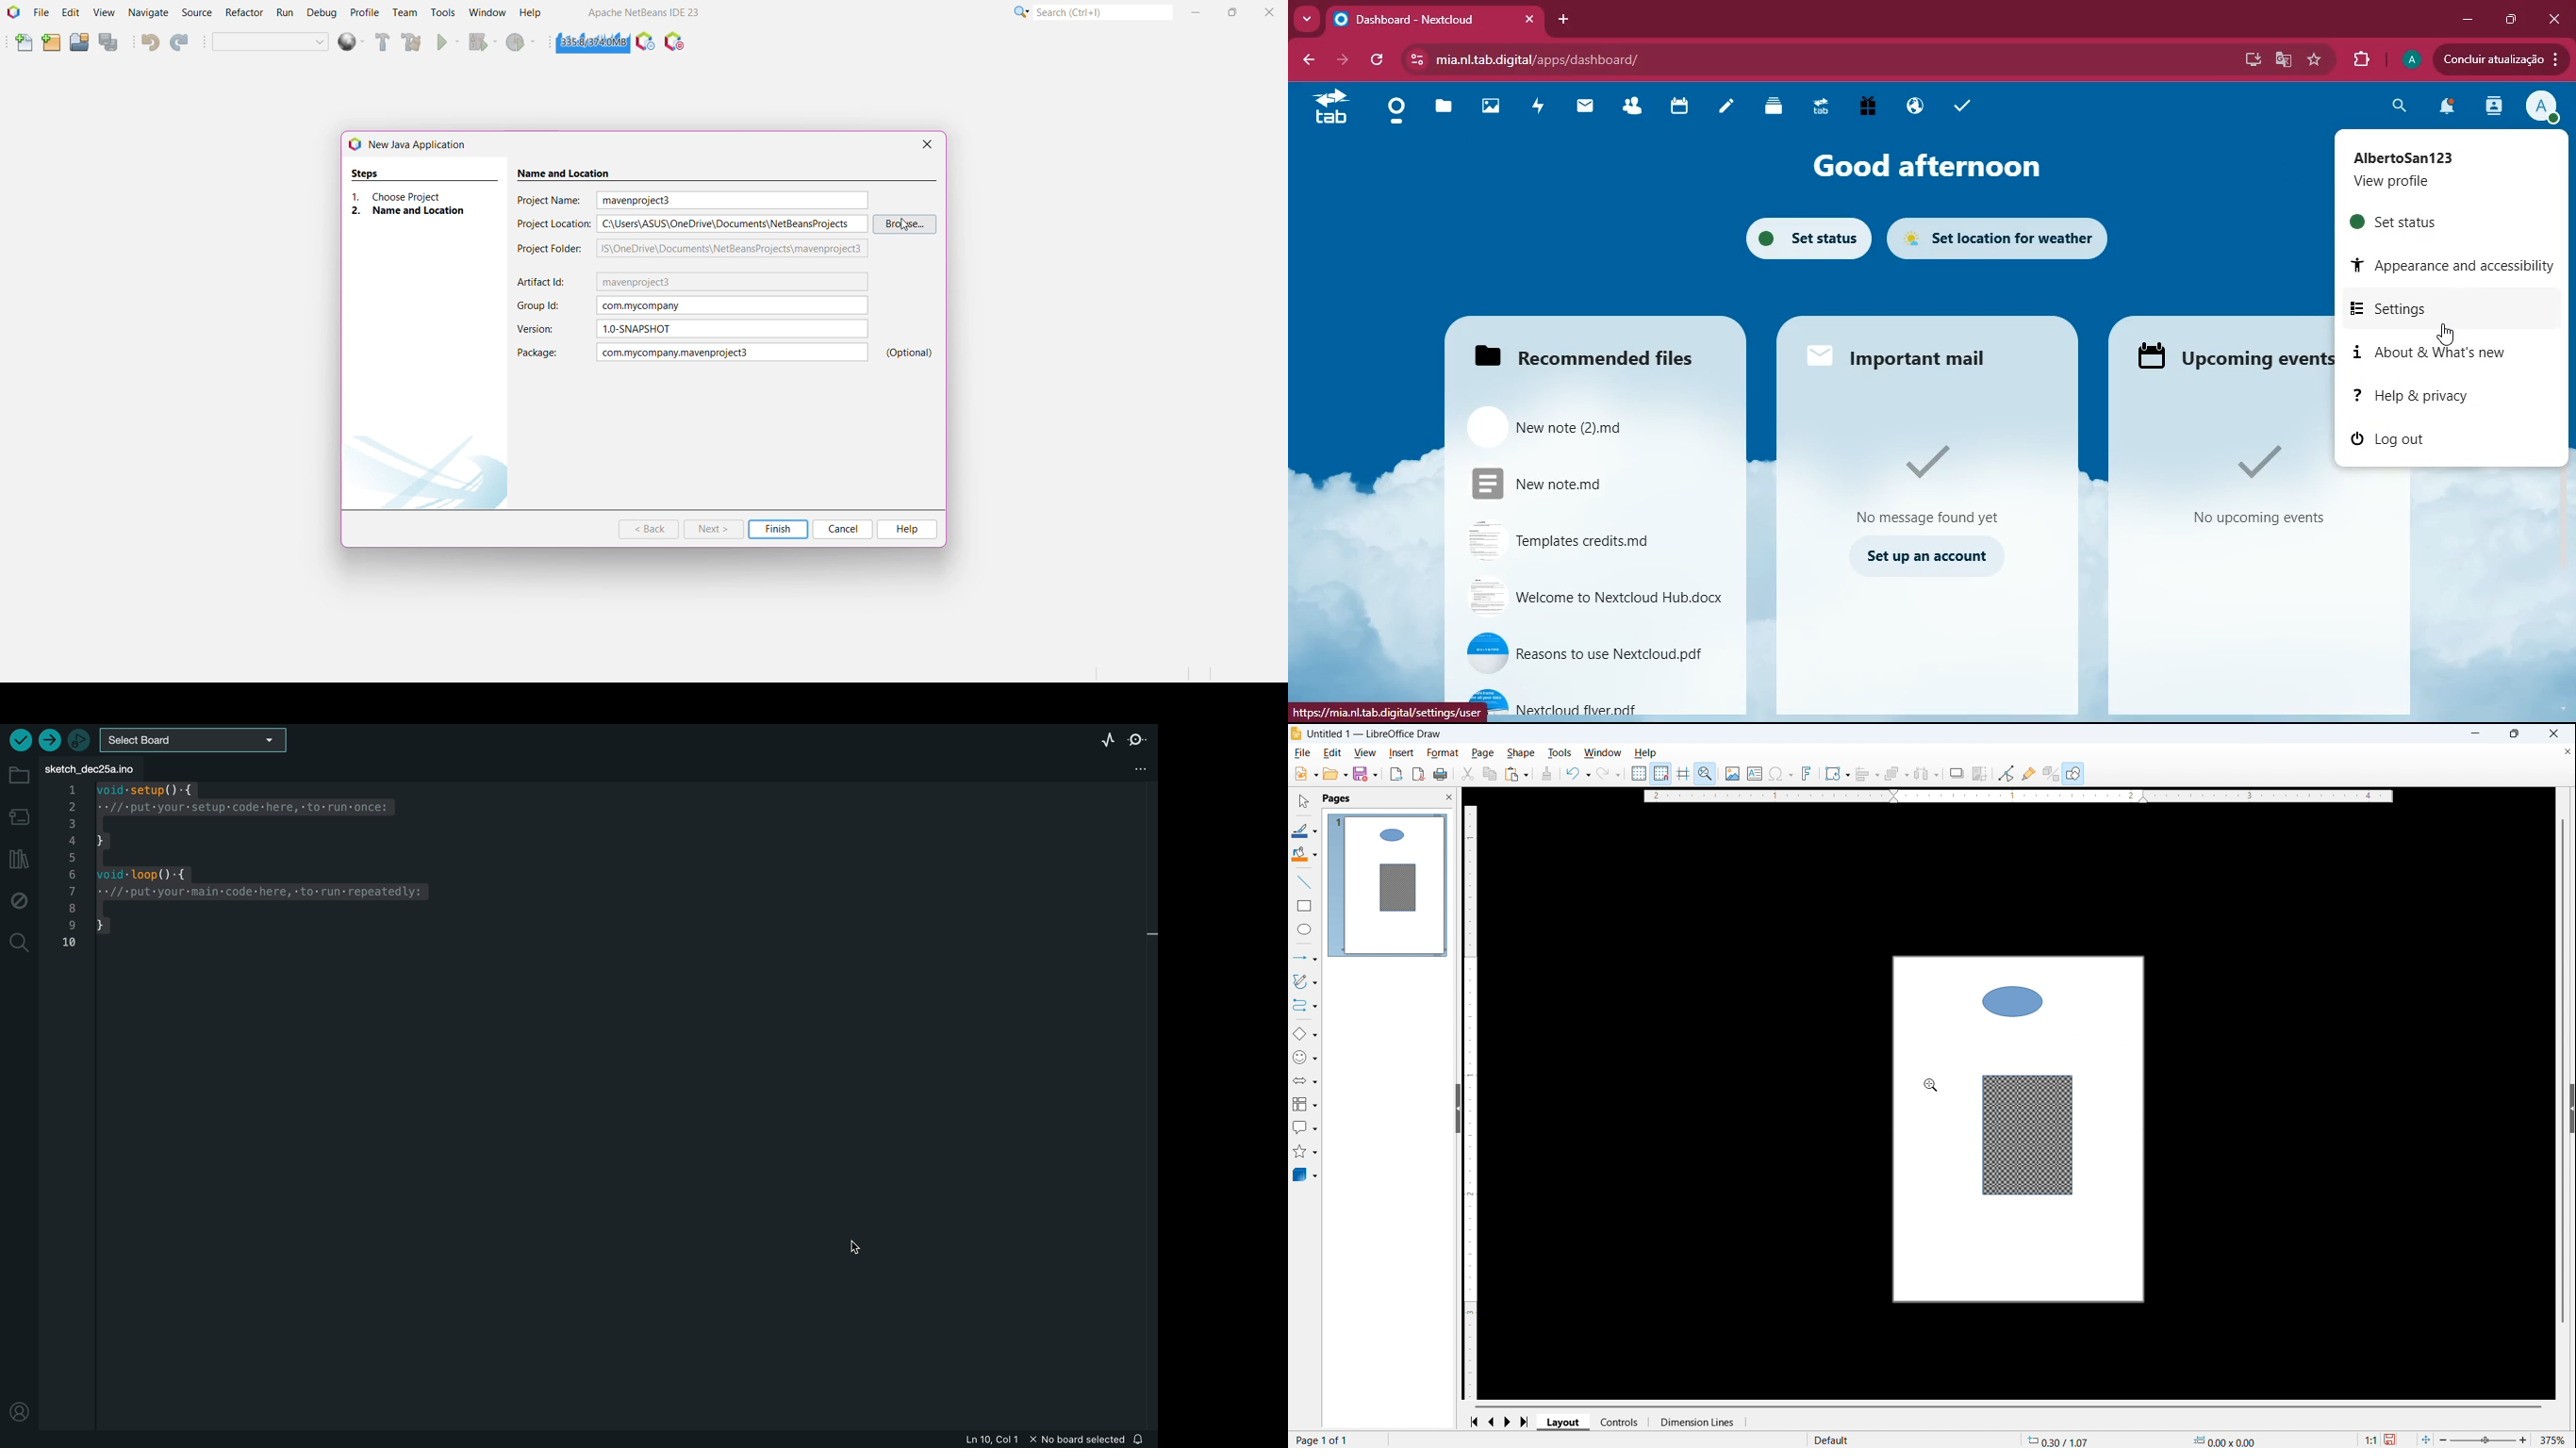 The height and width of the screenshot is (1456, 2576). Describe the element at coordinates (1929, 169) in the screenshot. I see `good afternoon` at that location.